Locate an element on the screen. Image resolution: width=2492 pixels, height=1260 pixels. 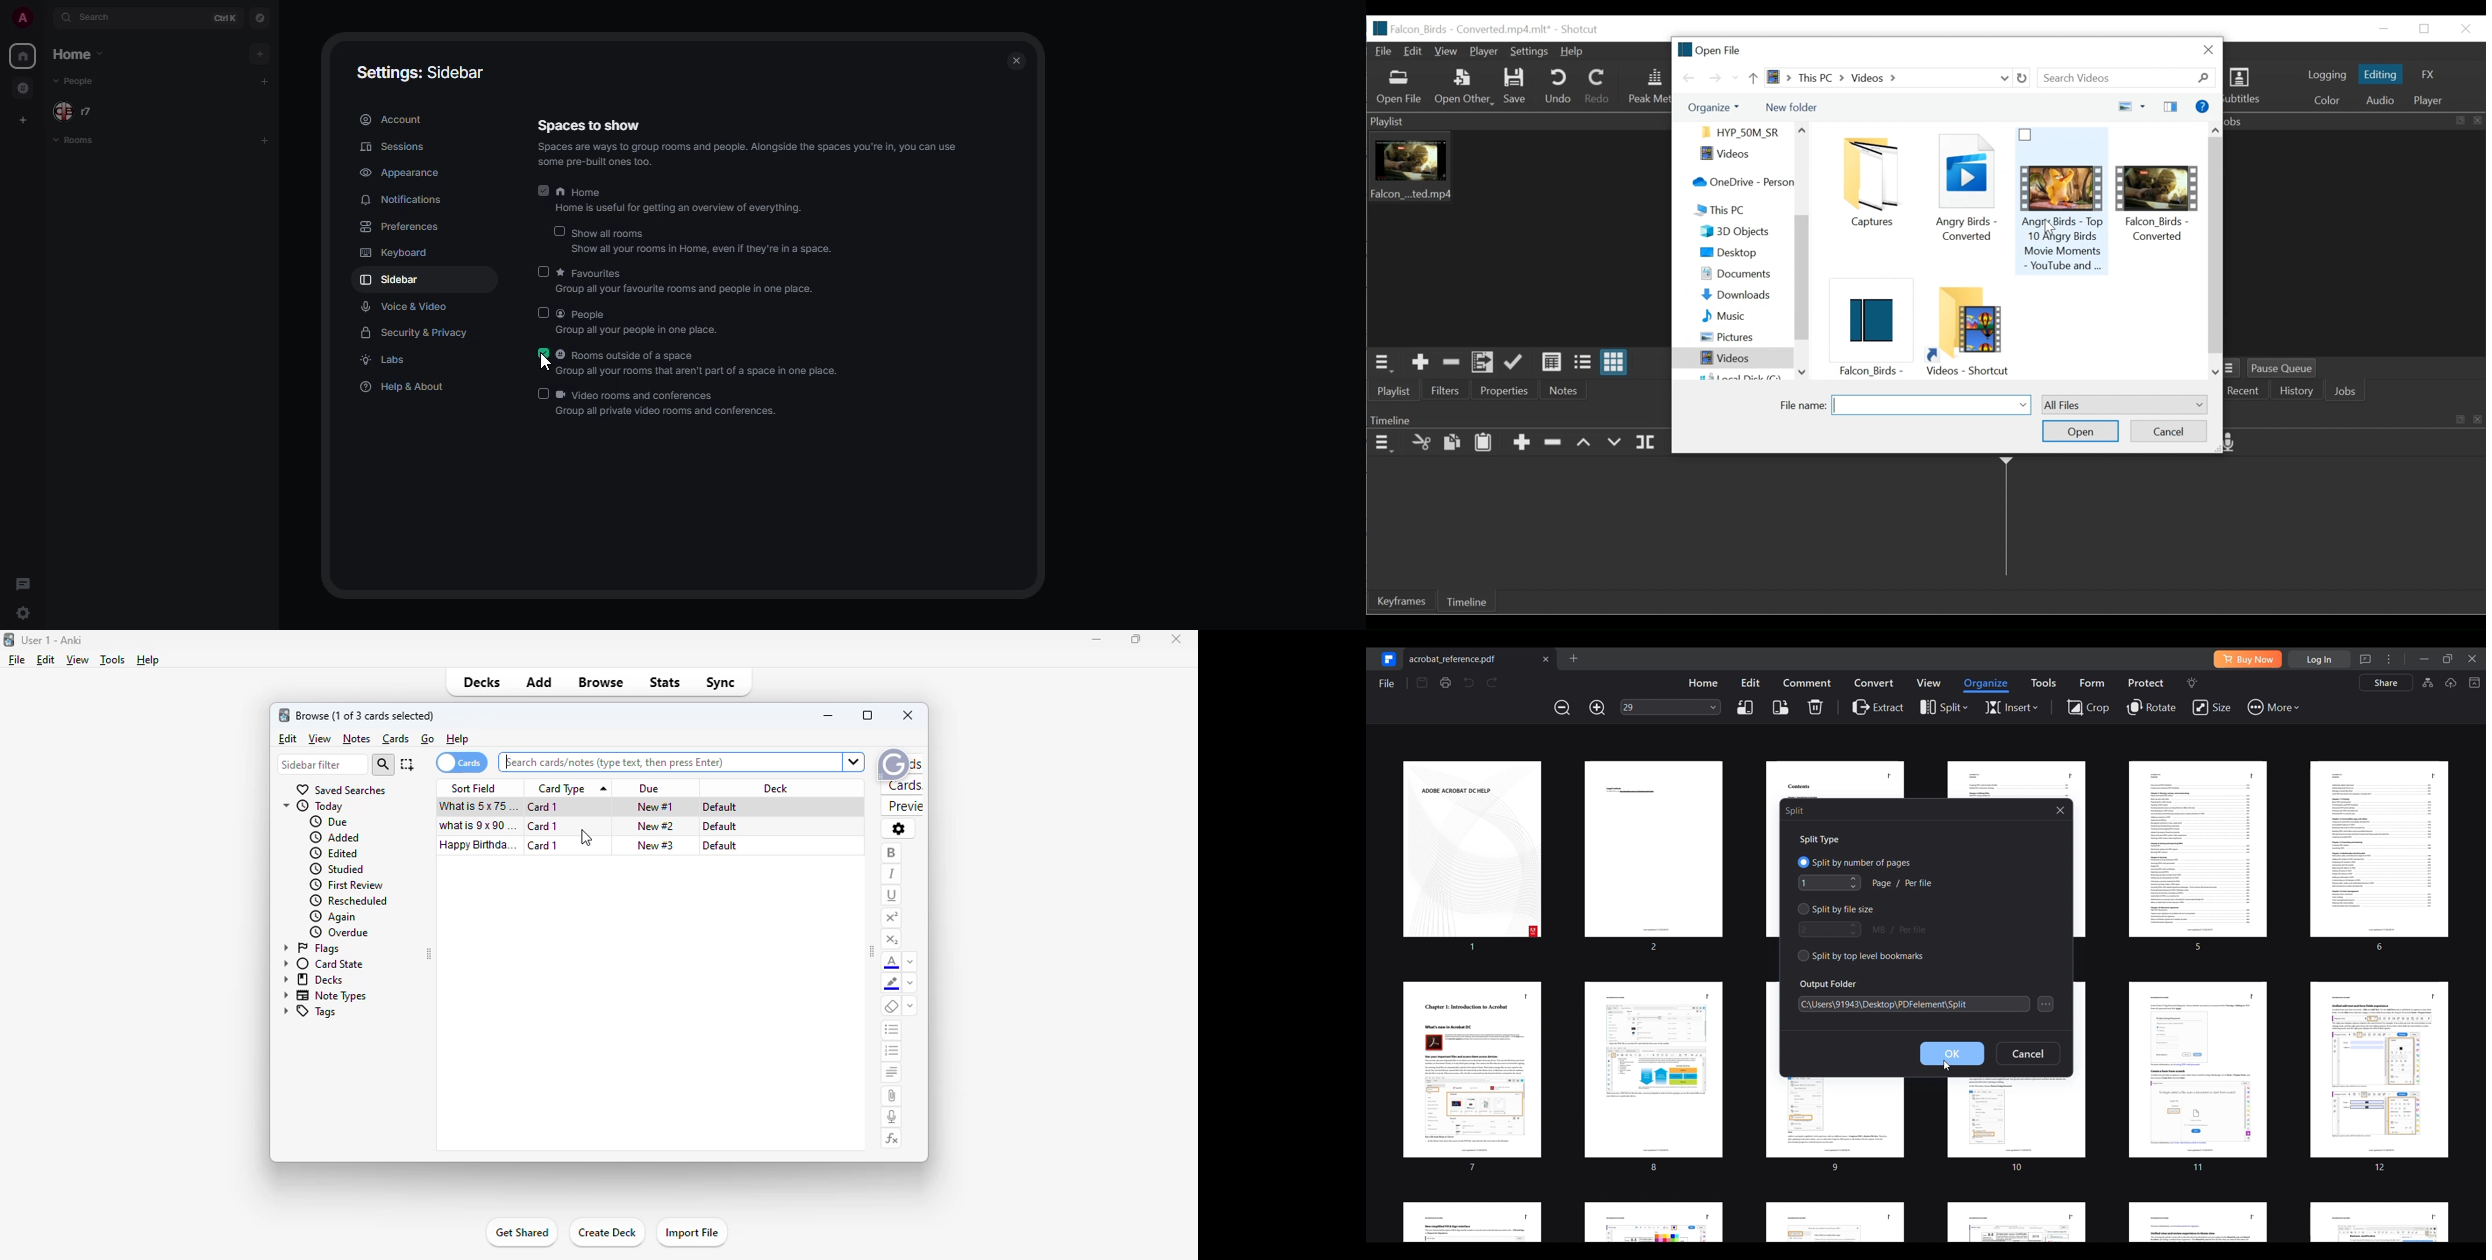
File name is located at coordinates (1801, 405).